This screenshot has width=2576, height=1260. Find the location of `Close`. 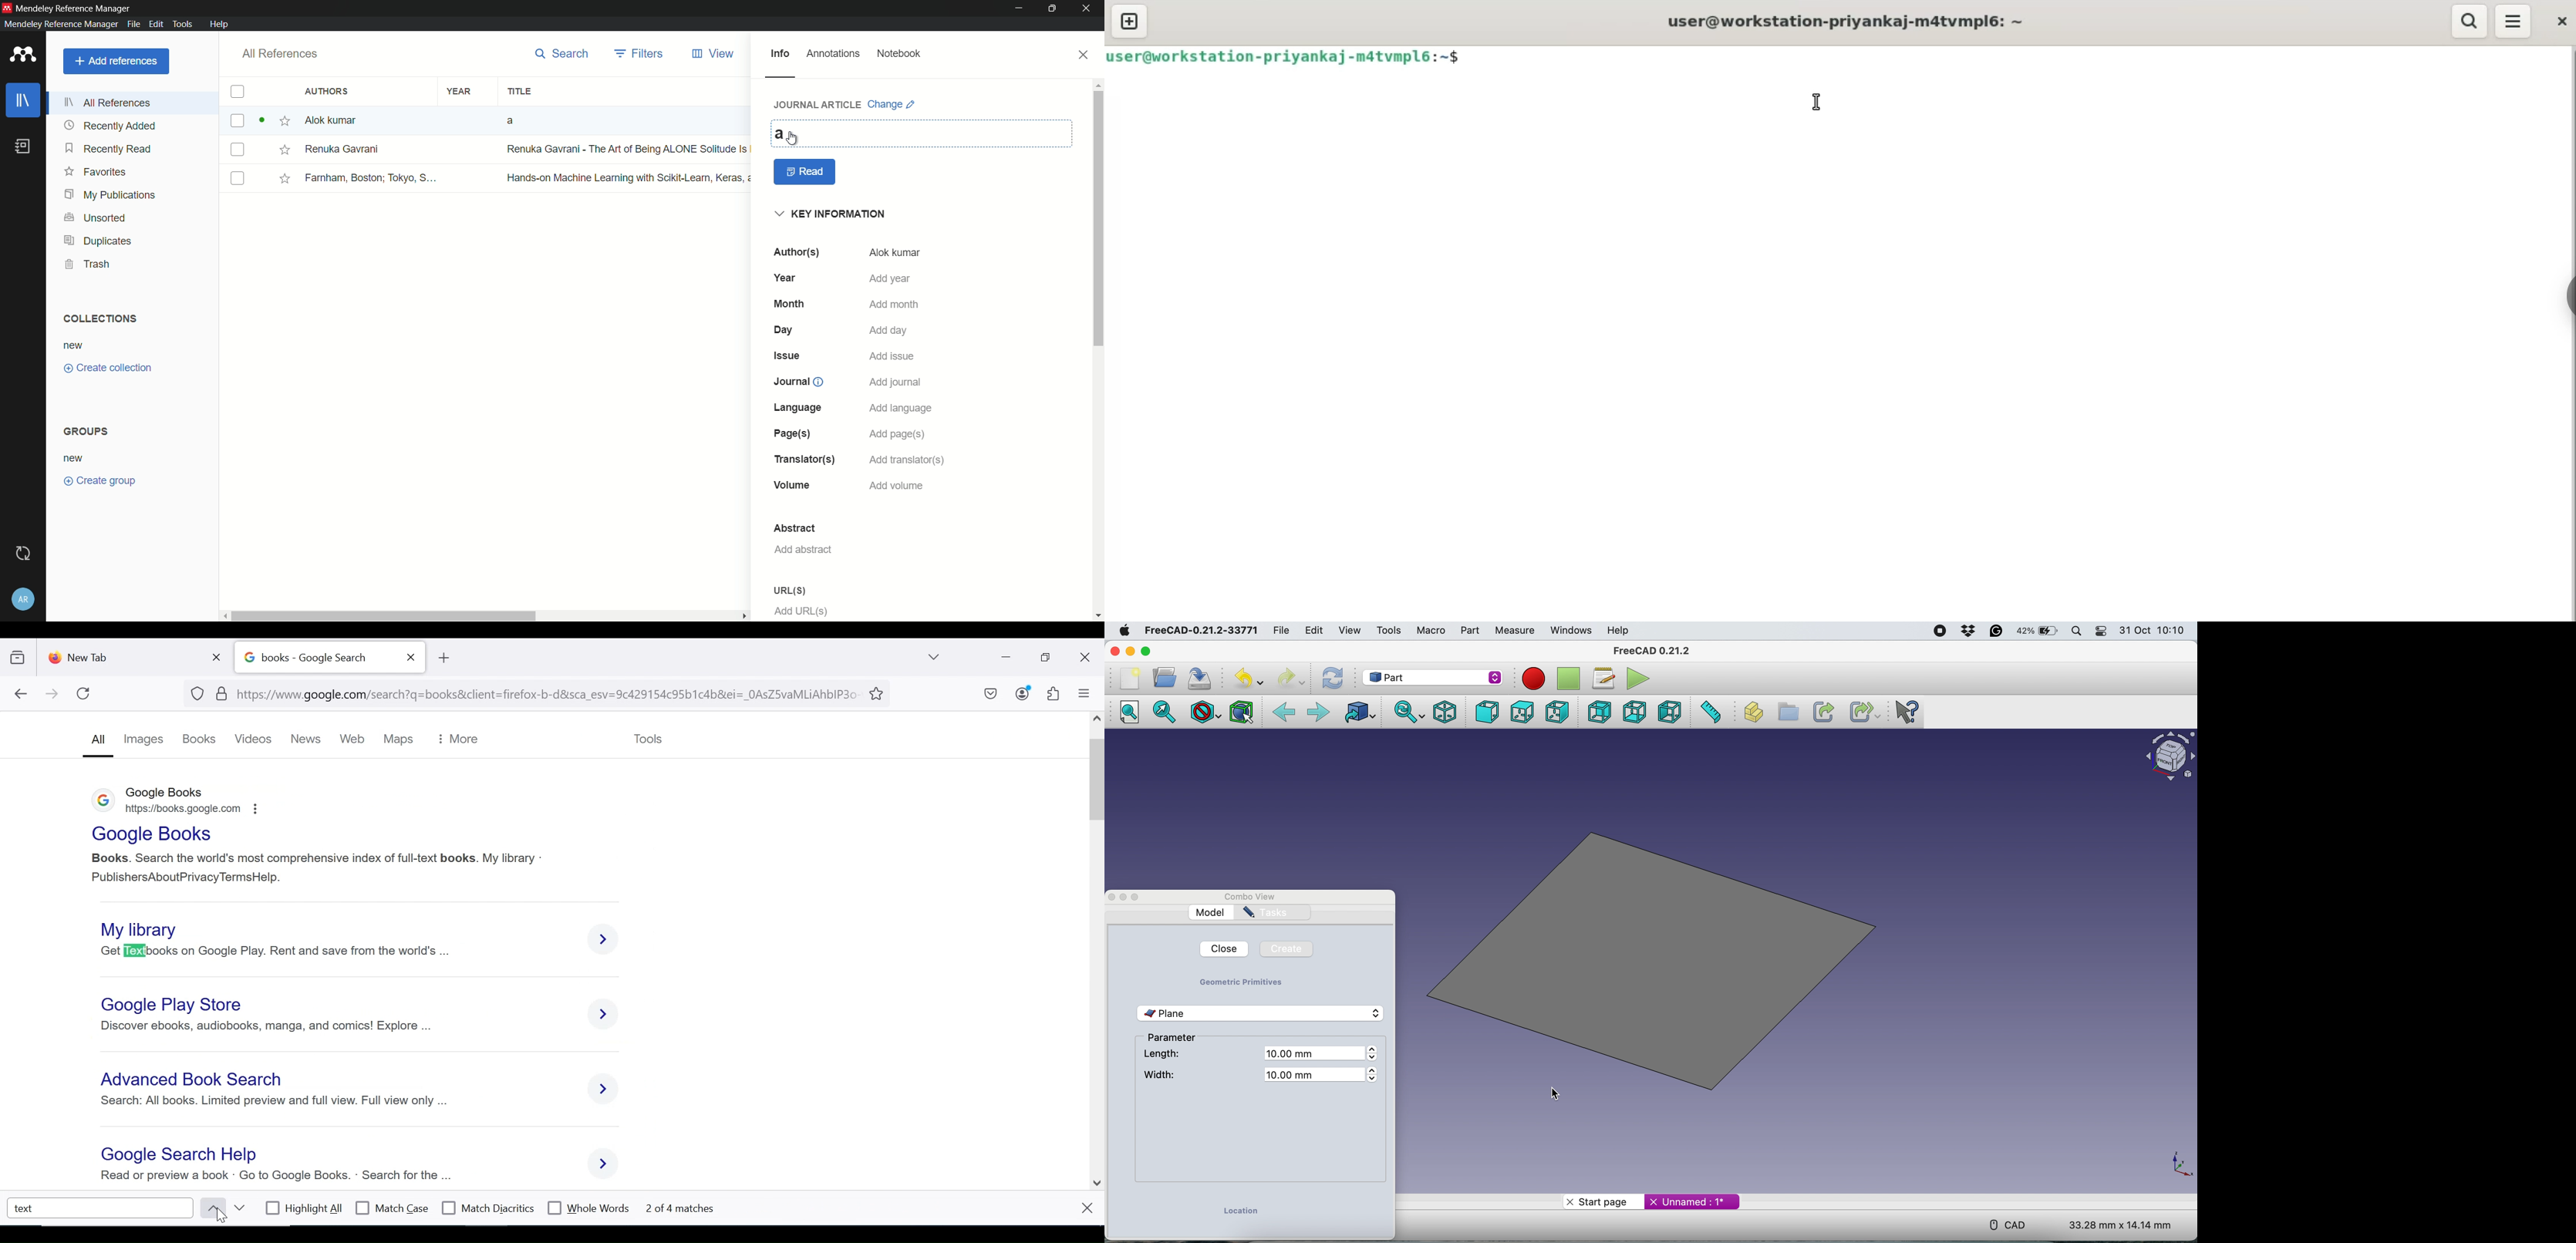

Close is located at coordinates (1115, 652).